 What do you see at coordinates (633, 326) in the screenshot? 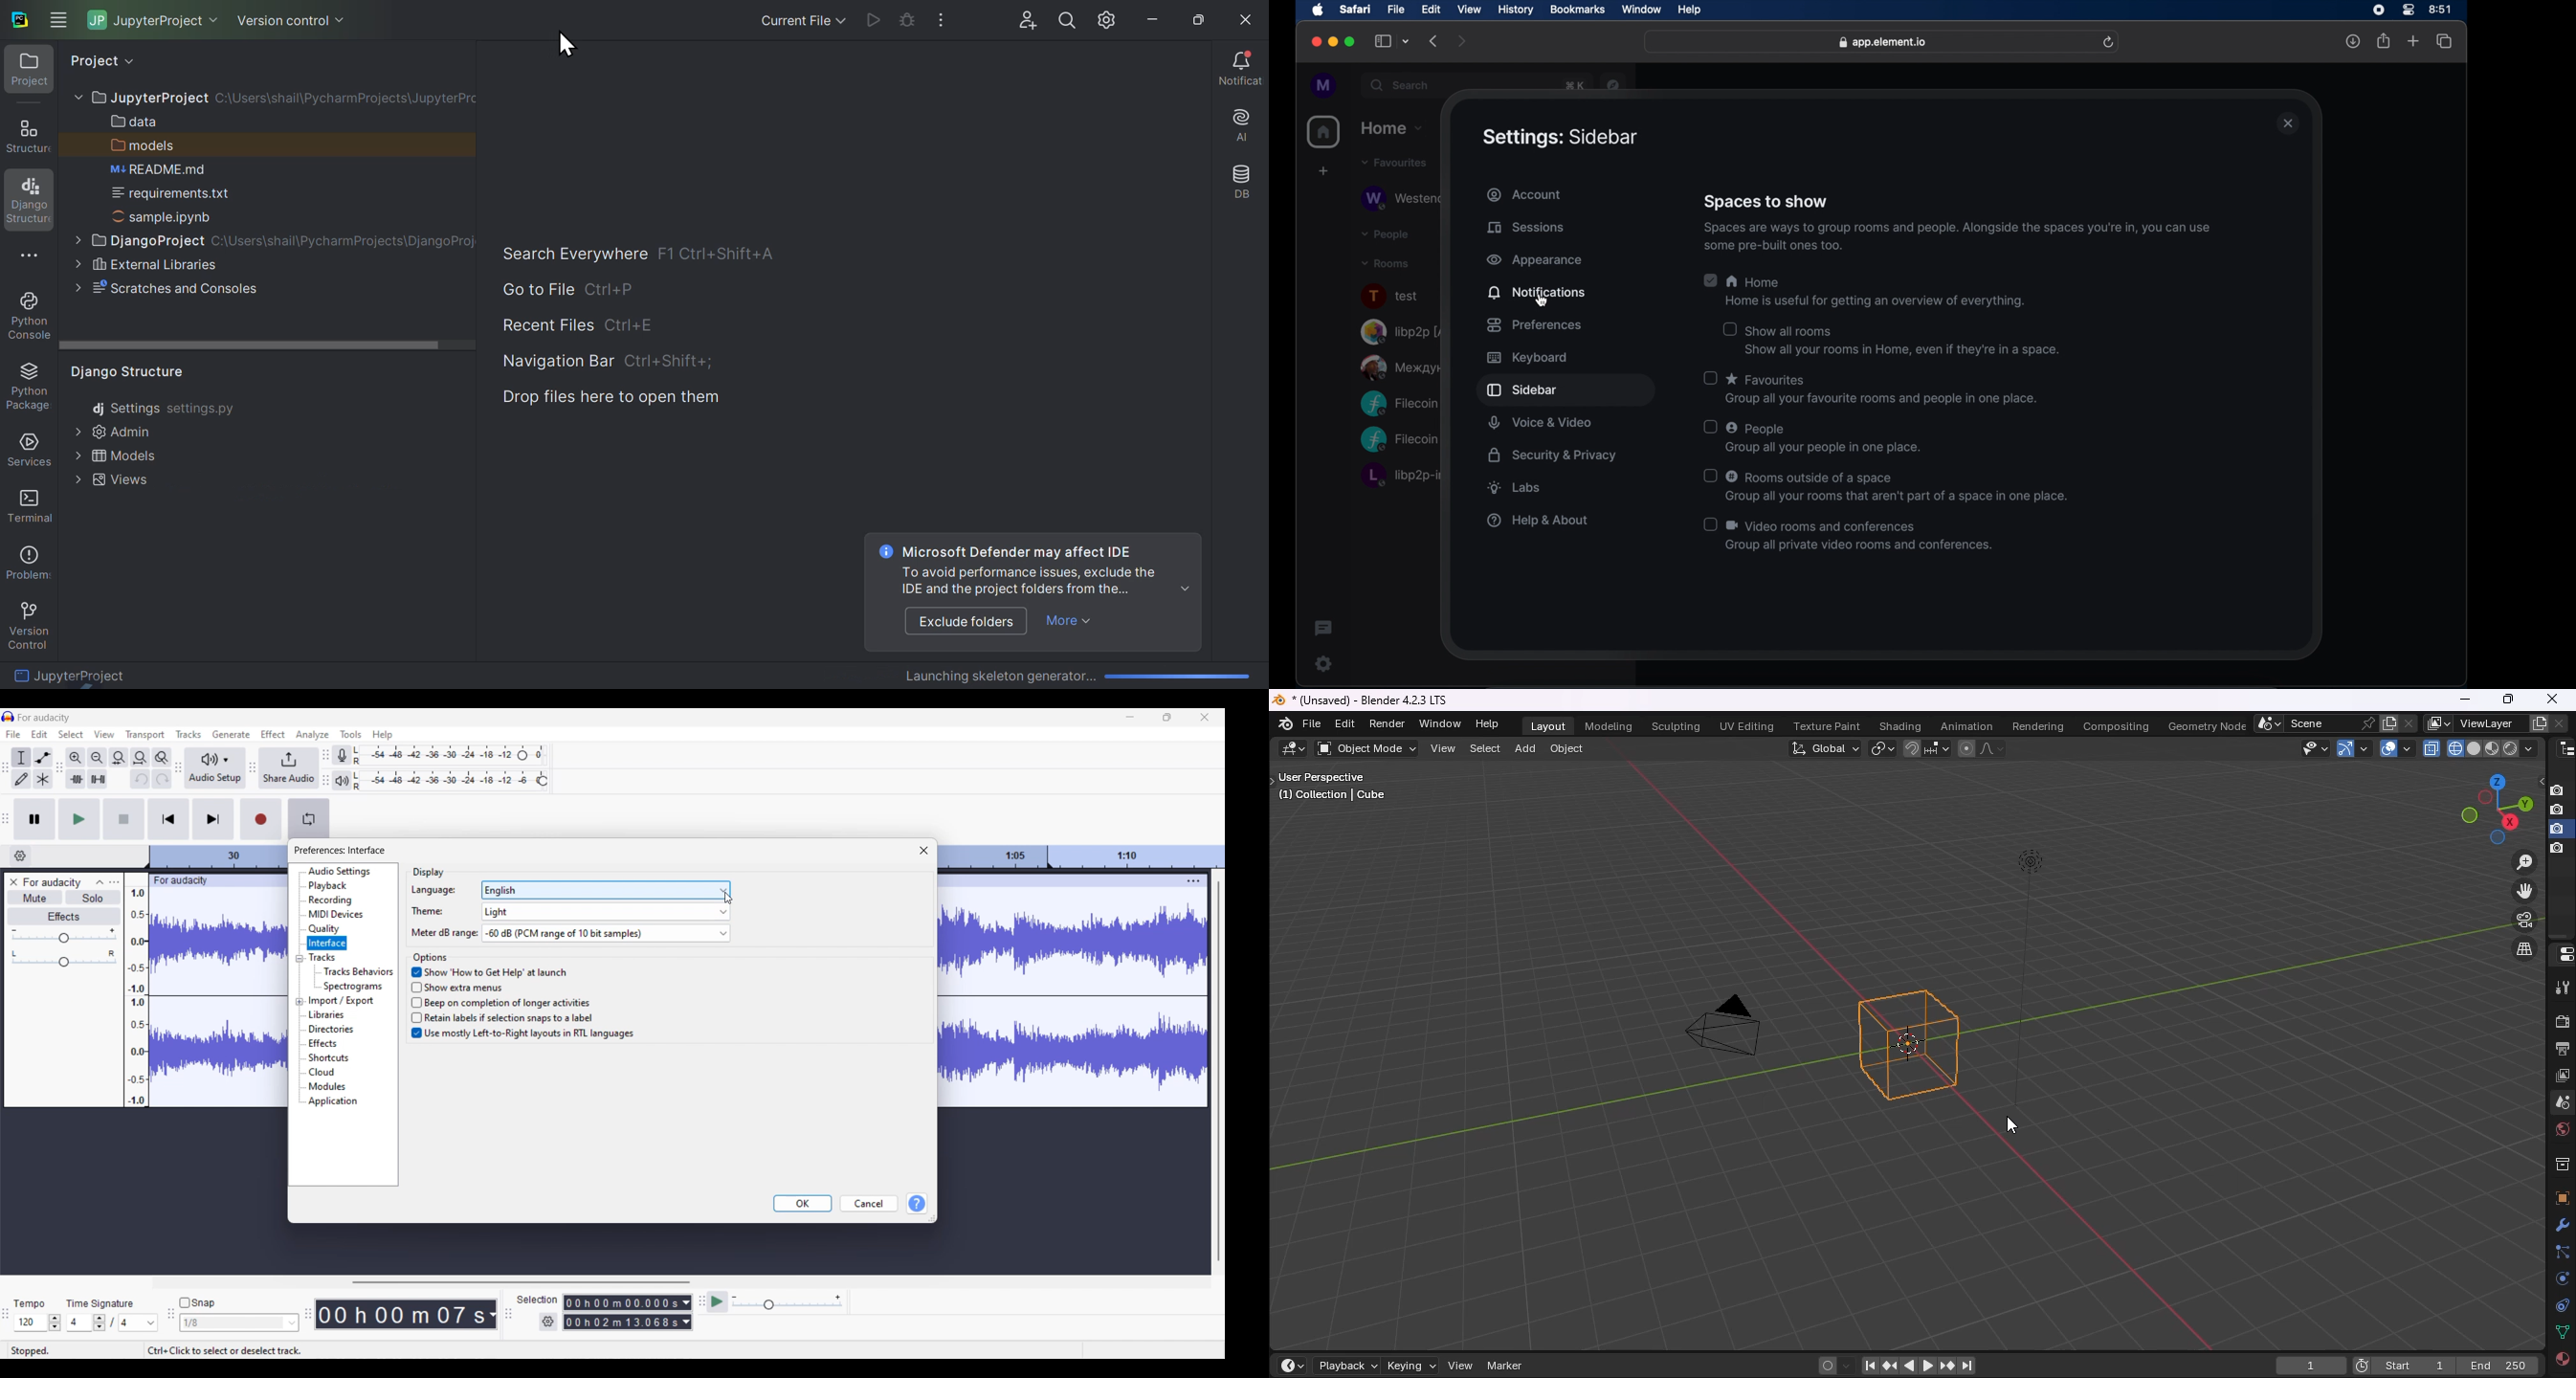
I see `shortcut` at bounding box center [633, 326].